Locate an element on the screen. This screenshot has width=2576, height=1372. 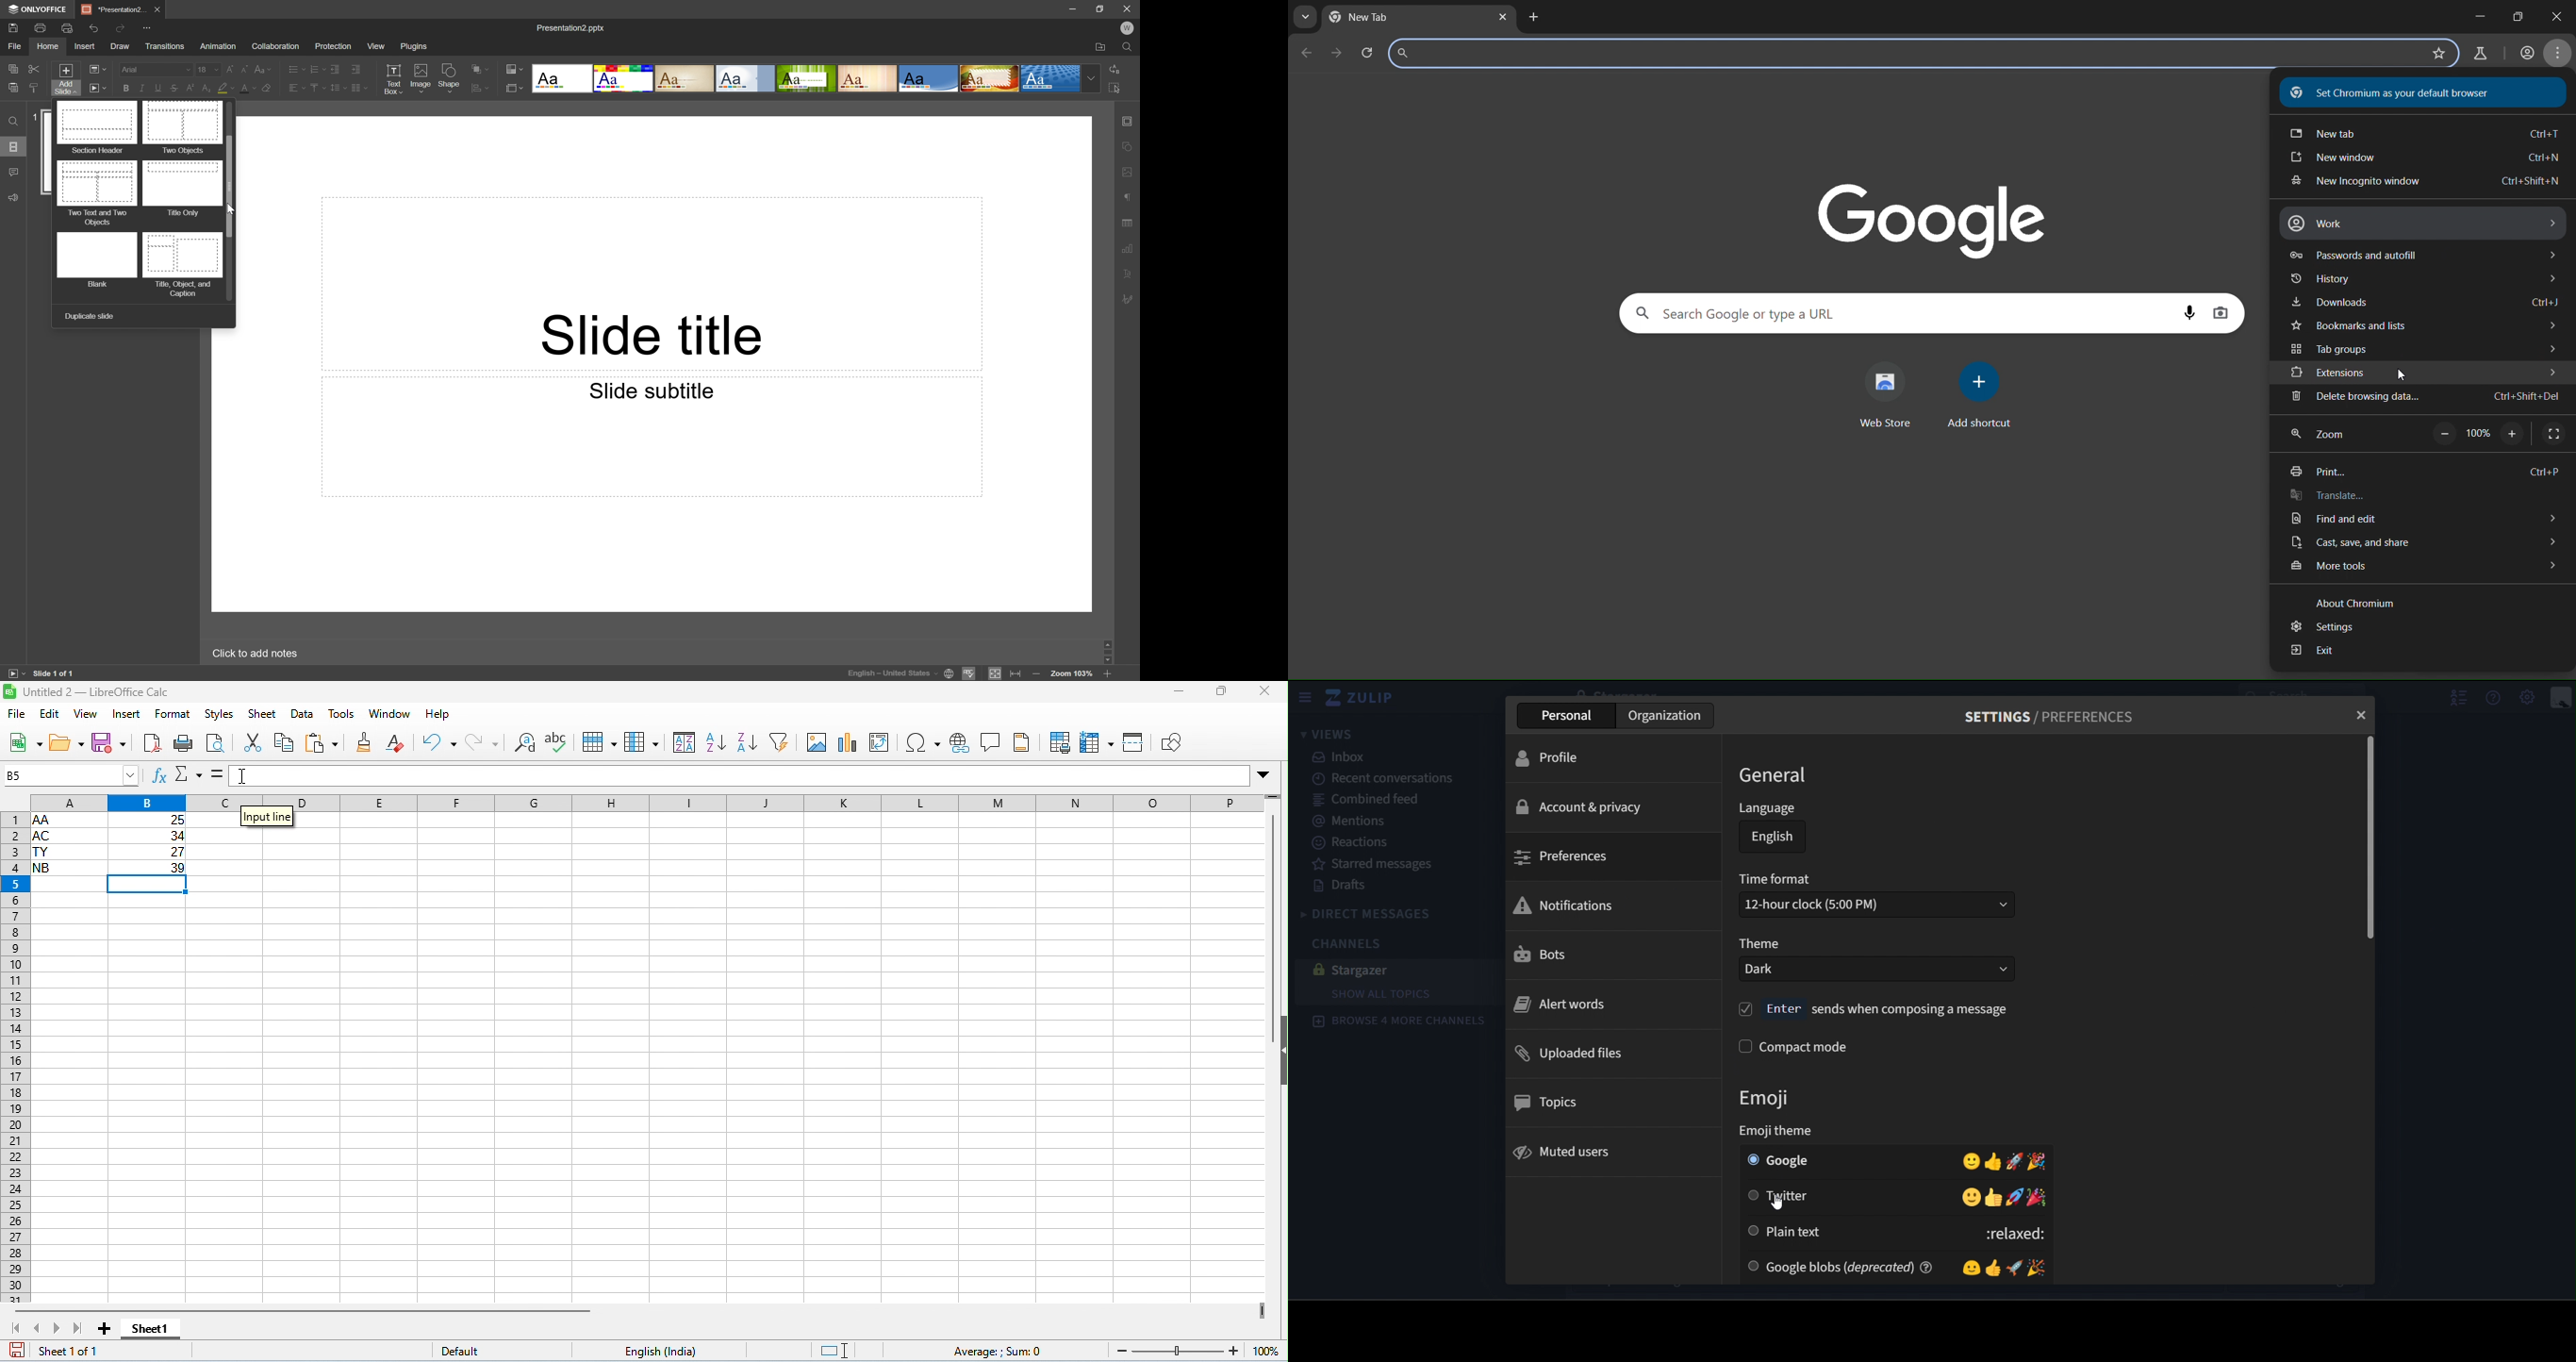
starred messages is located at coordinates (1378, 863).